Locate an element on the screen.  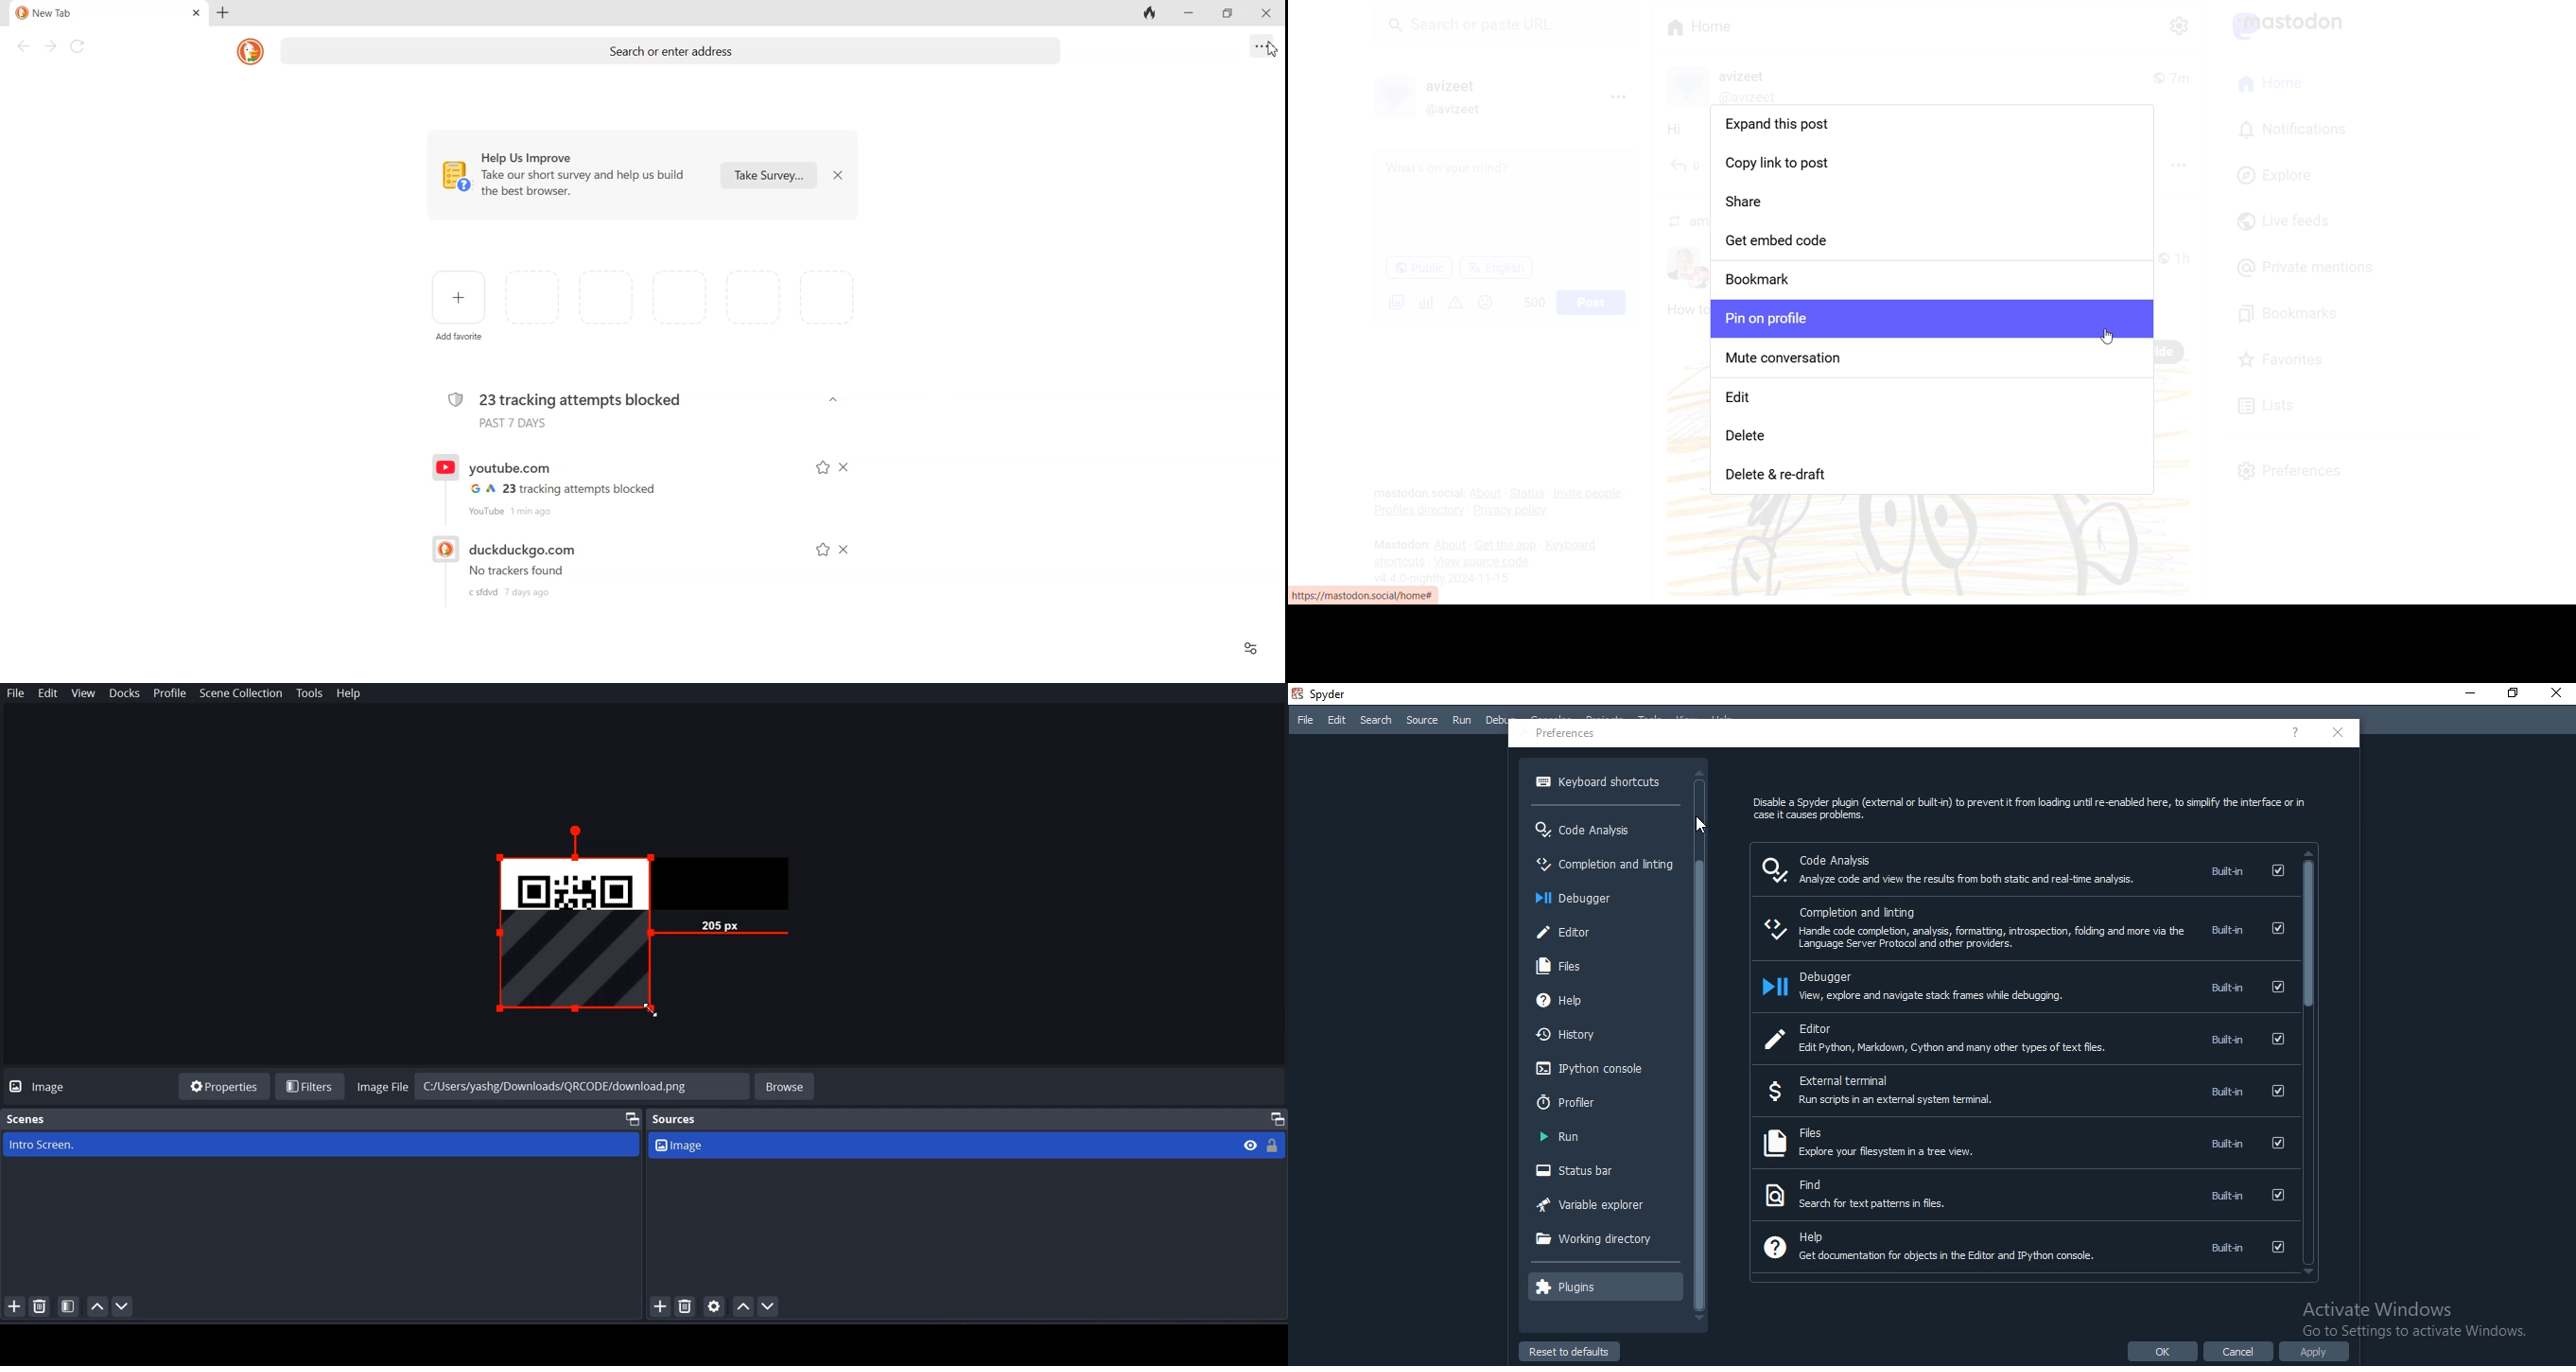
Get documentation for objects in the Editor and IPython console. is located at coordinates (1944, 1258).